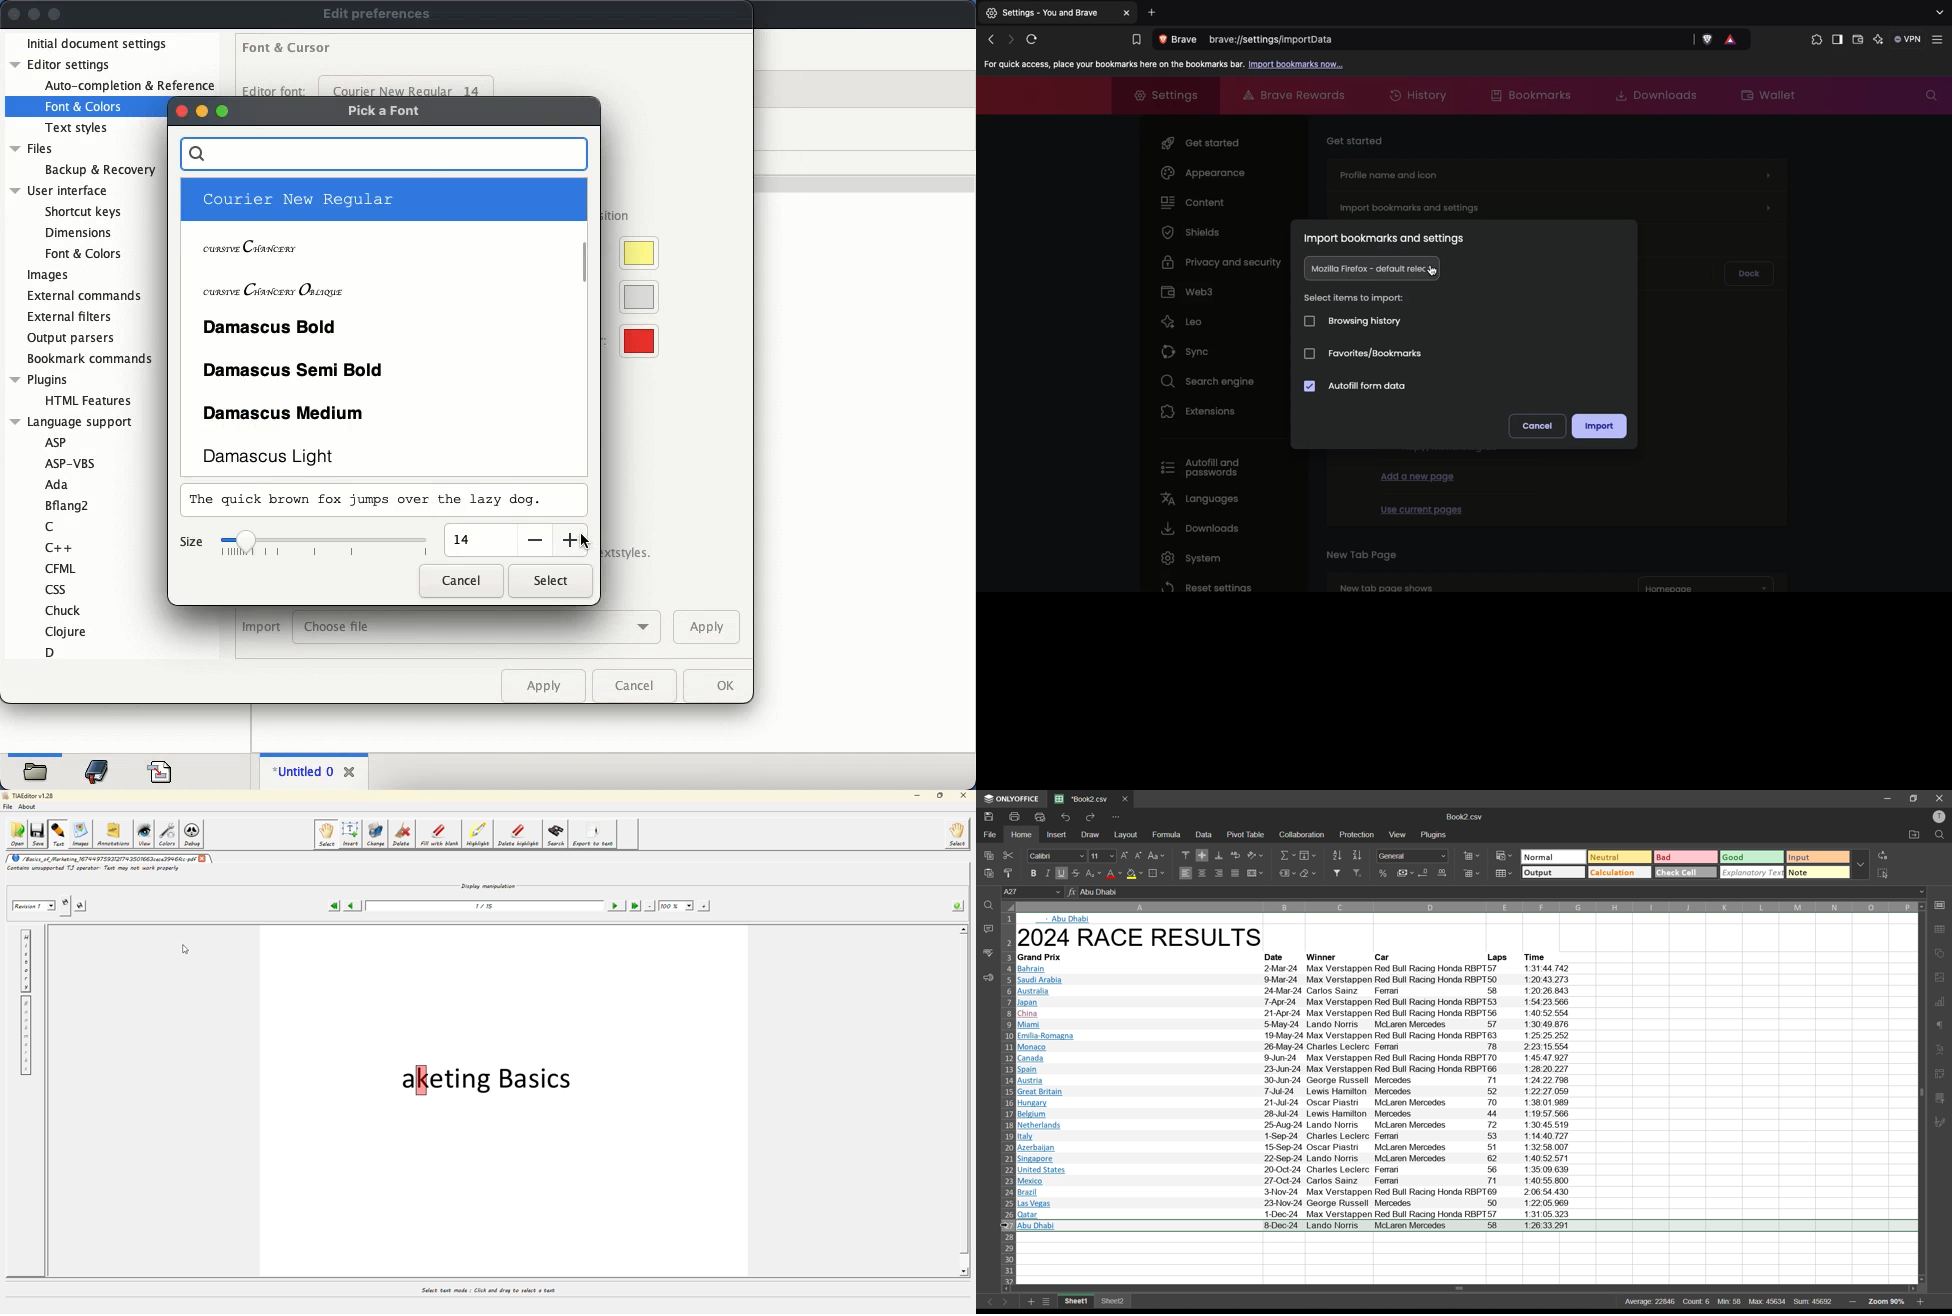 The image size is (1960, 1316). I want to click on minimize, so click(35, 14).